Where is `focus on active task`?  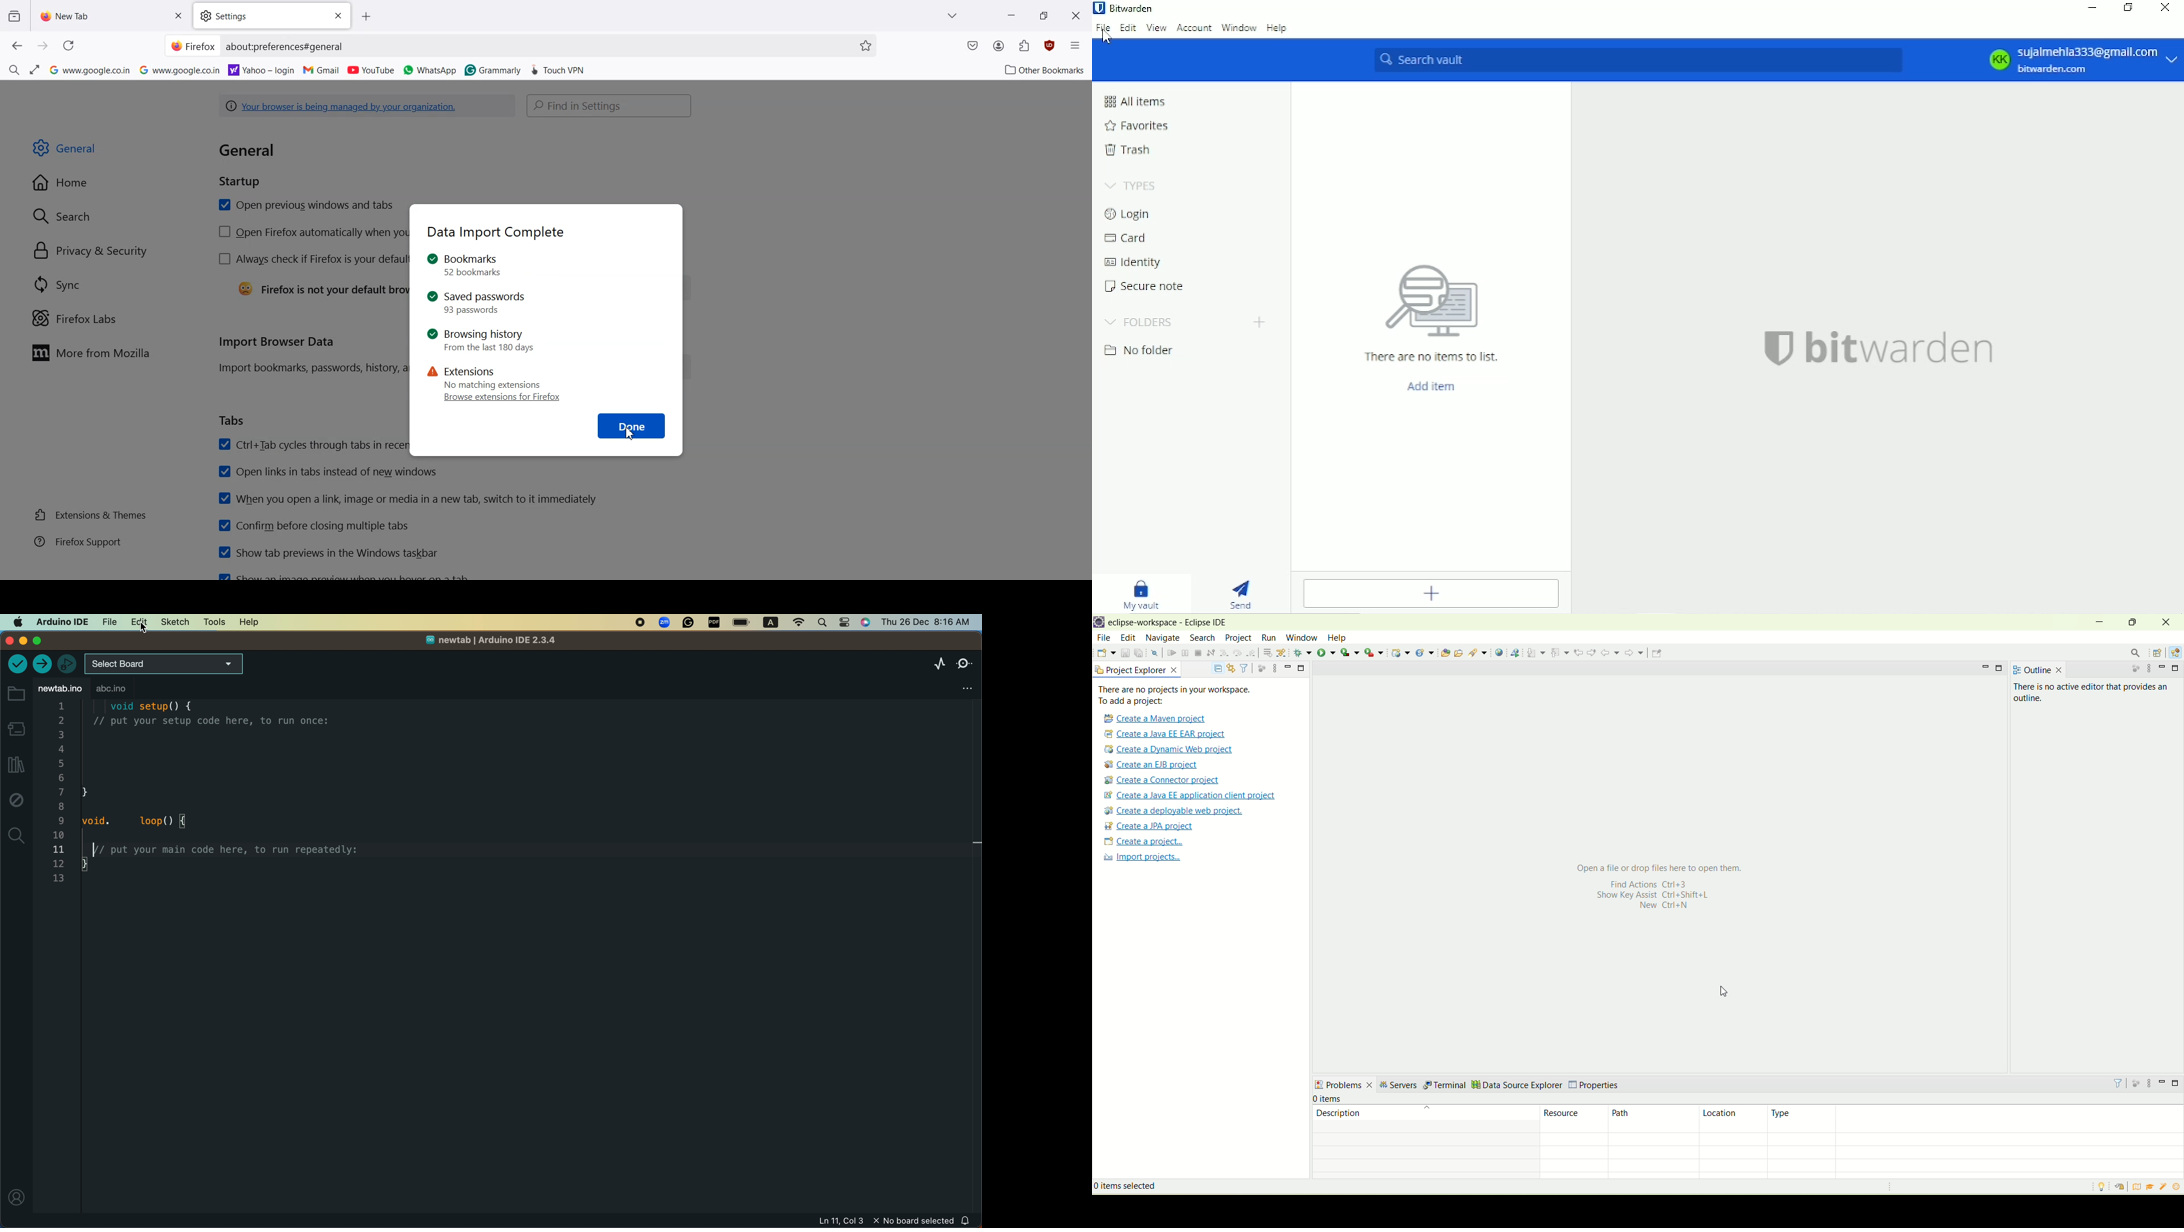
focus on active task is located at coordinates (2137, 1084).